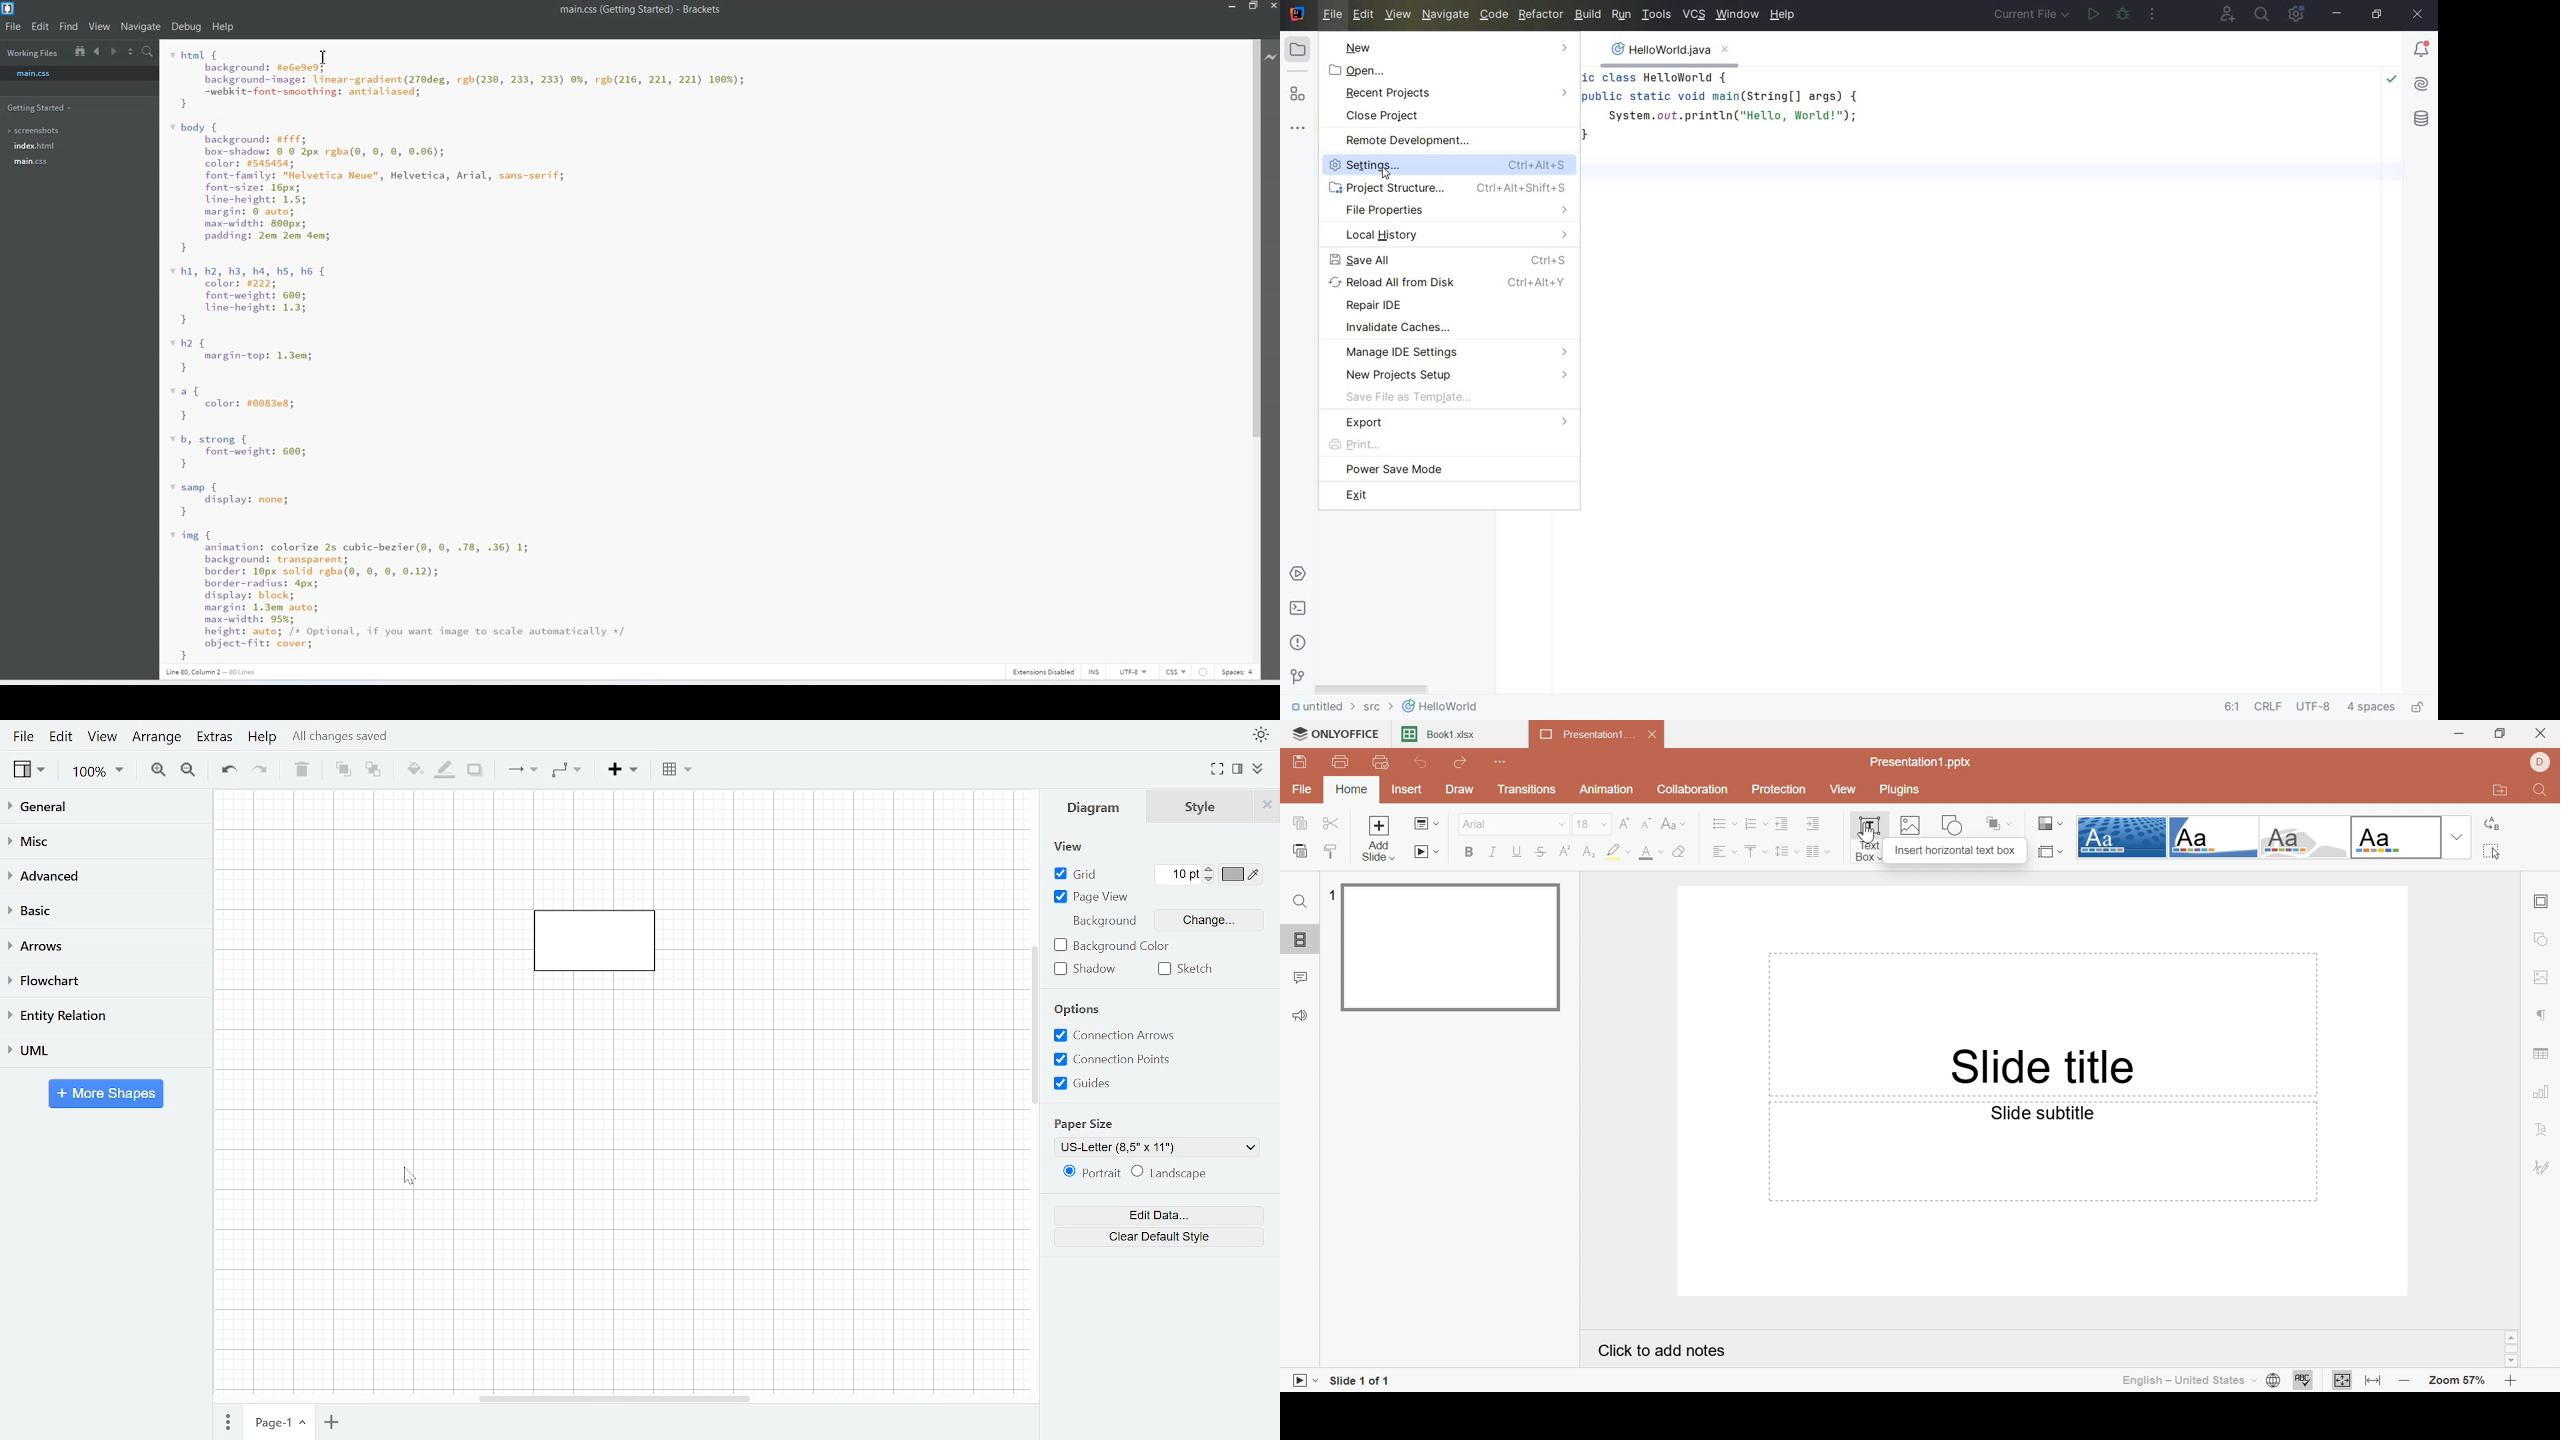 This screenshot has width=2576, height=1456. What do you see at coordinates (157, 770) in the screenshot?
I see `Zoom in` at bounding box center [157, 770].